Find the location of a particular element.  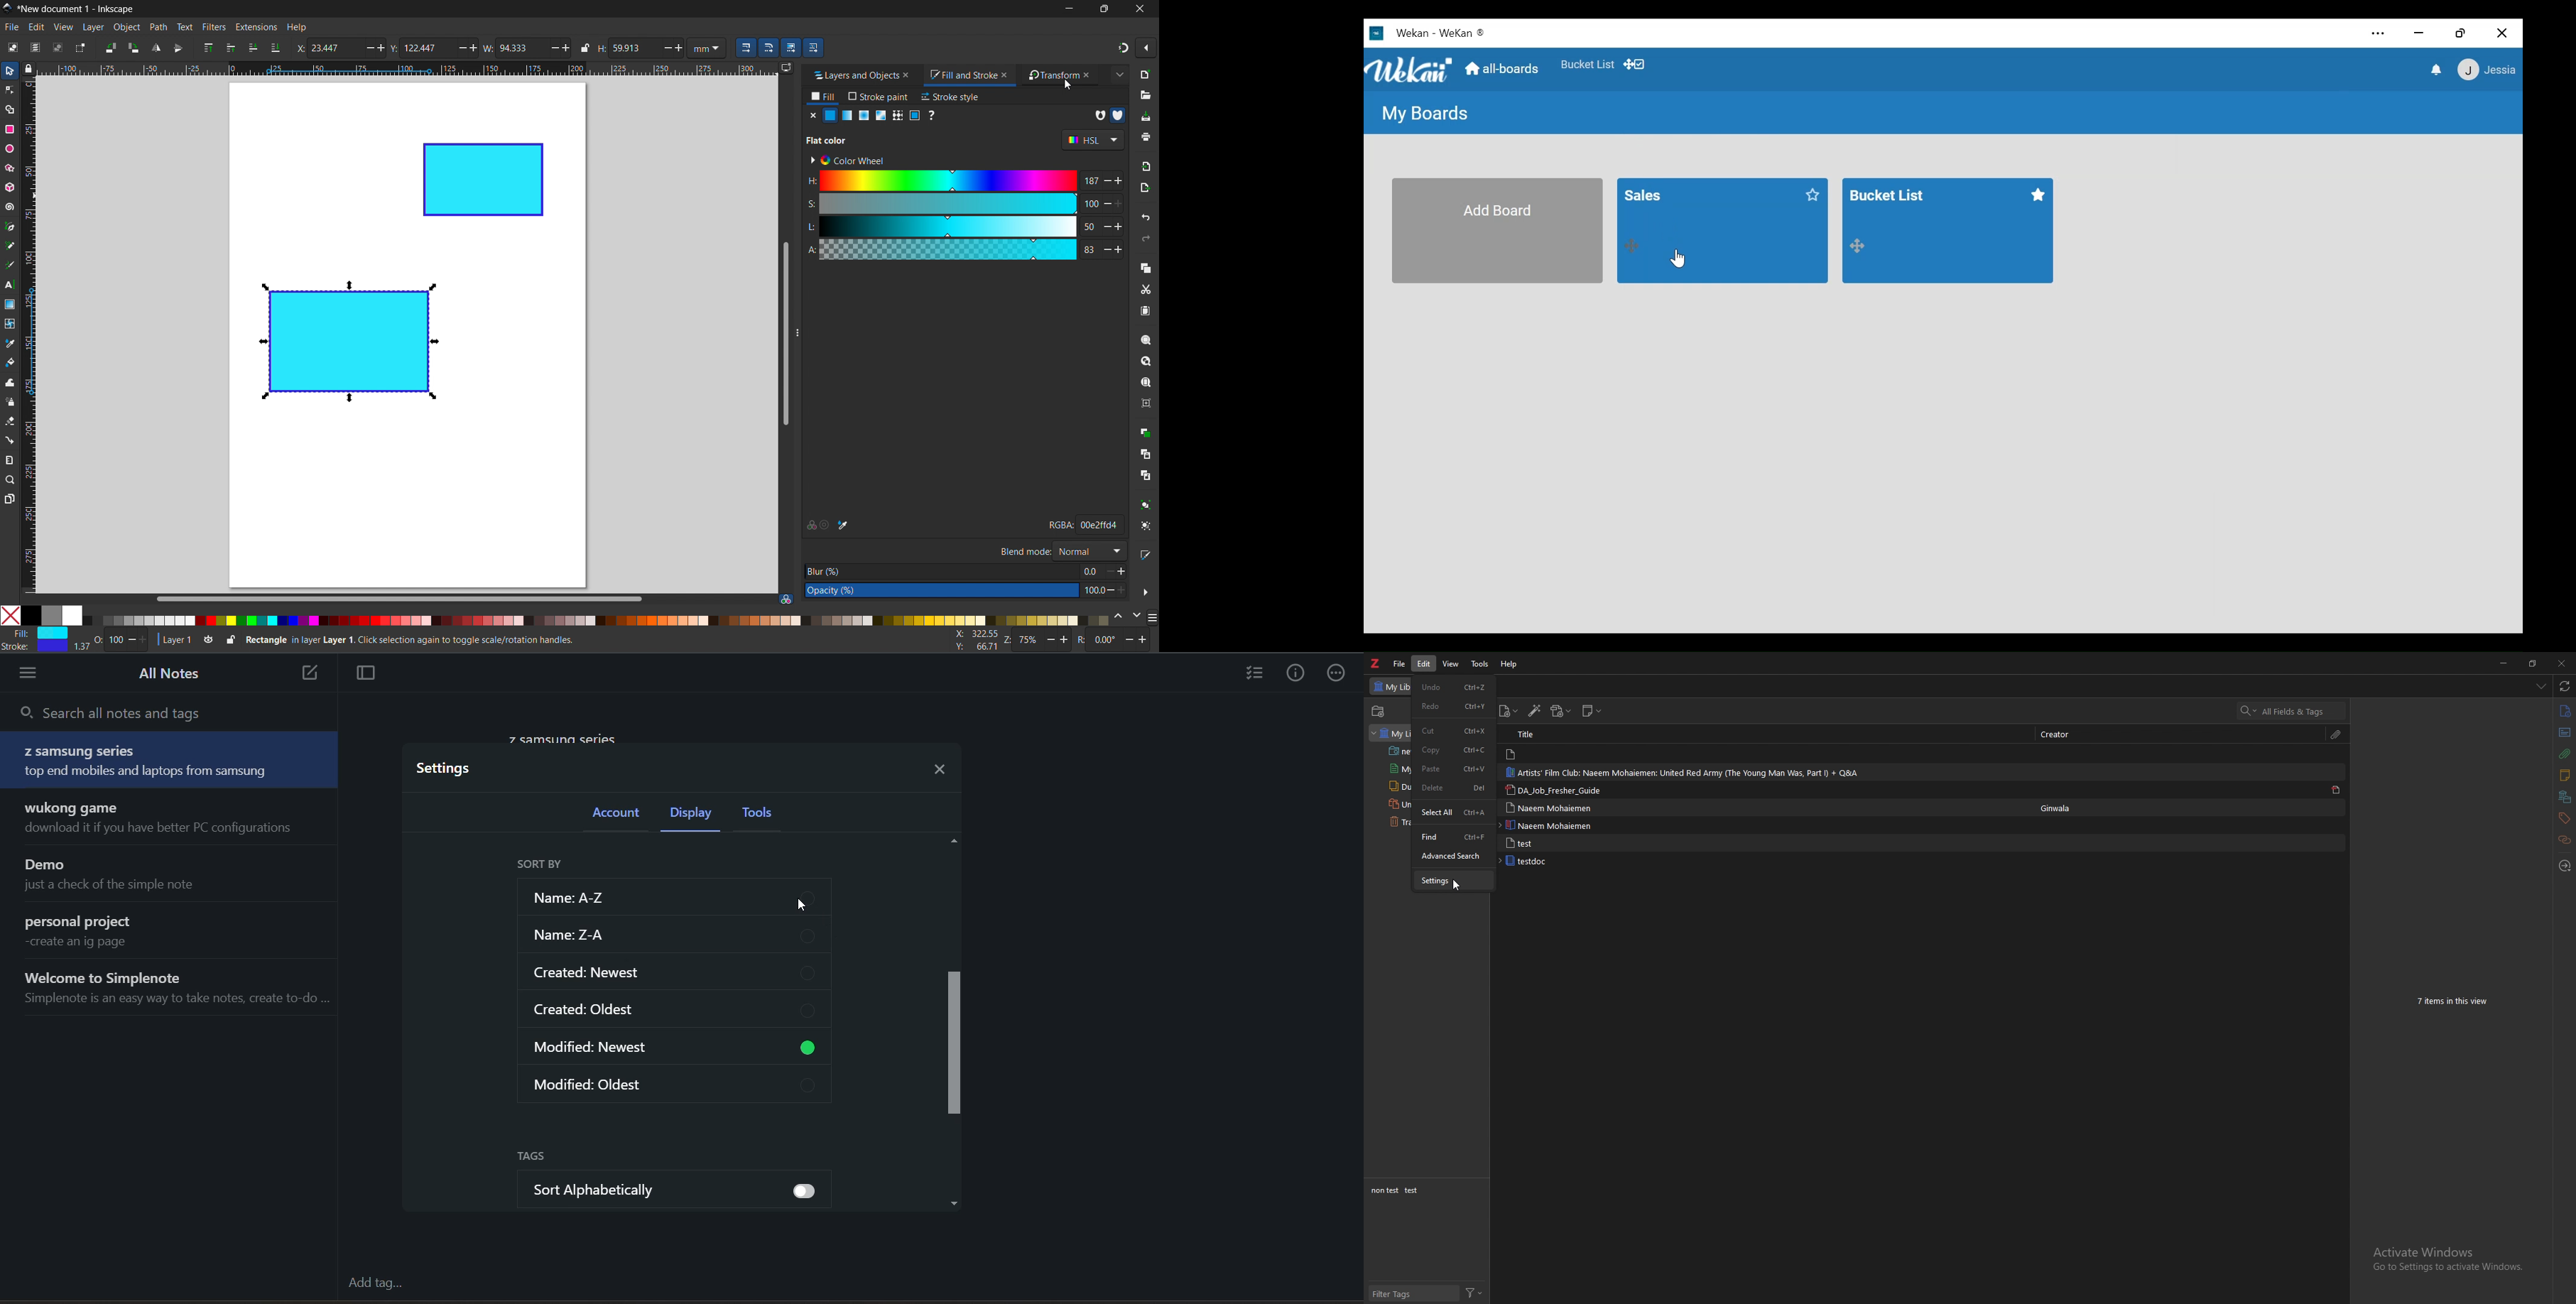

rectangle tool is located at coordinates (10, 129).